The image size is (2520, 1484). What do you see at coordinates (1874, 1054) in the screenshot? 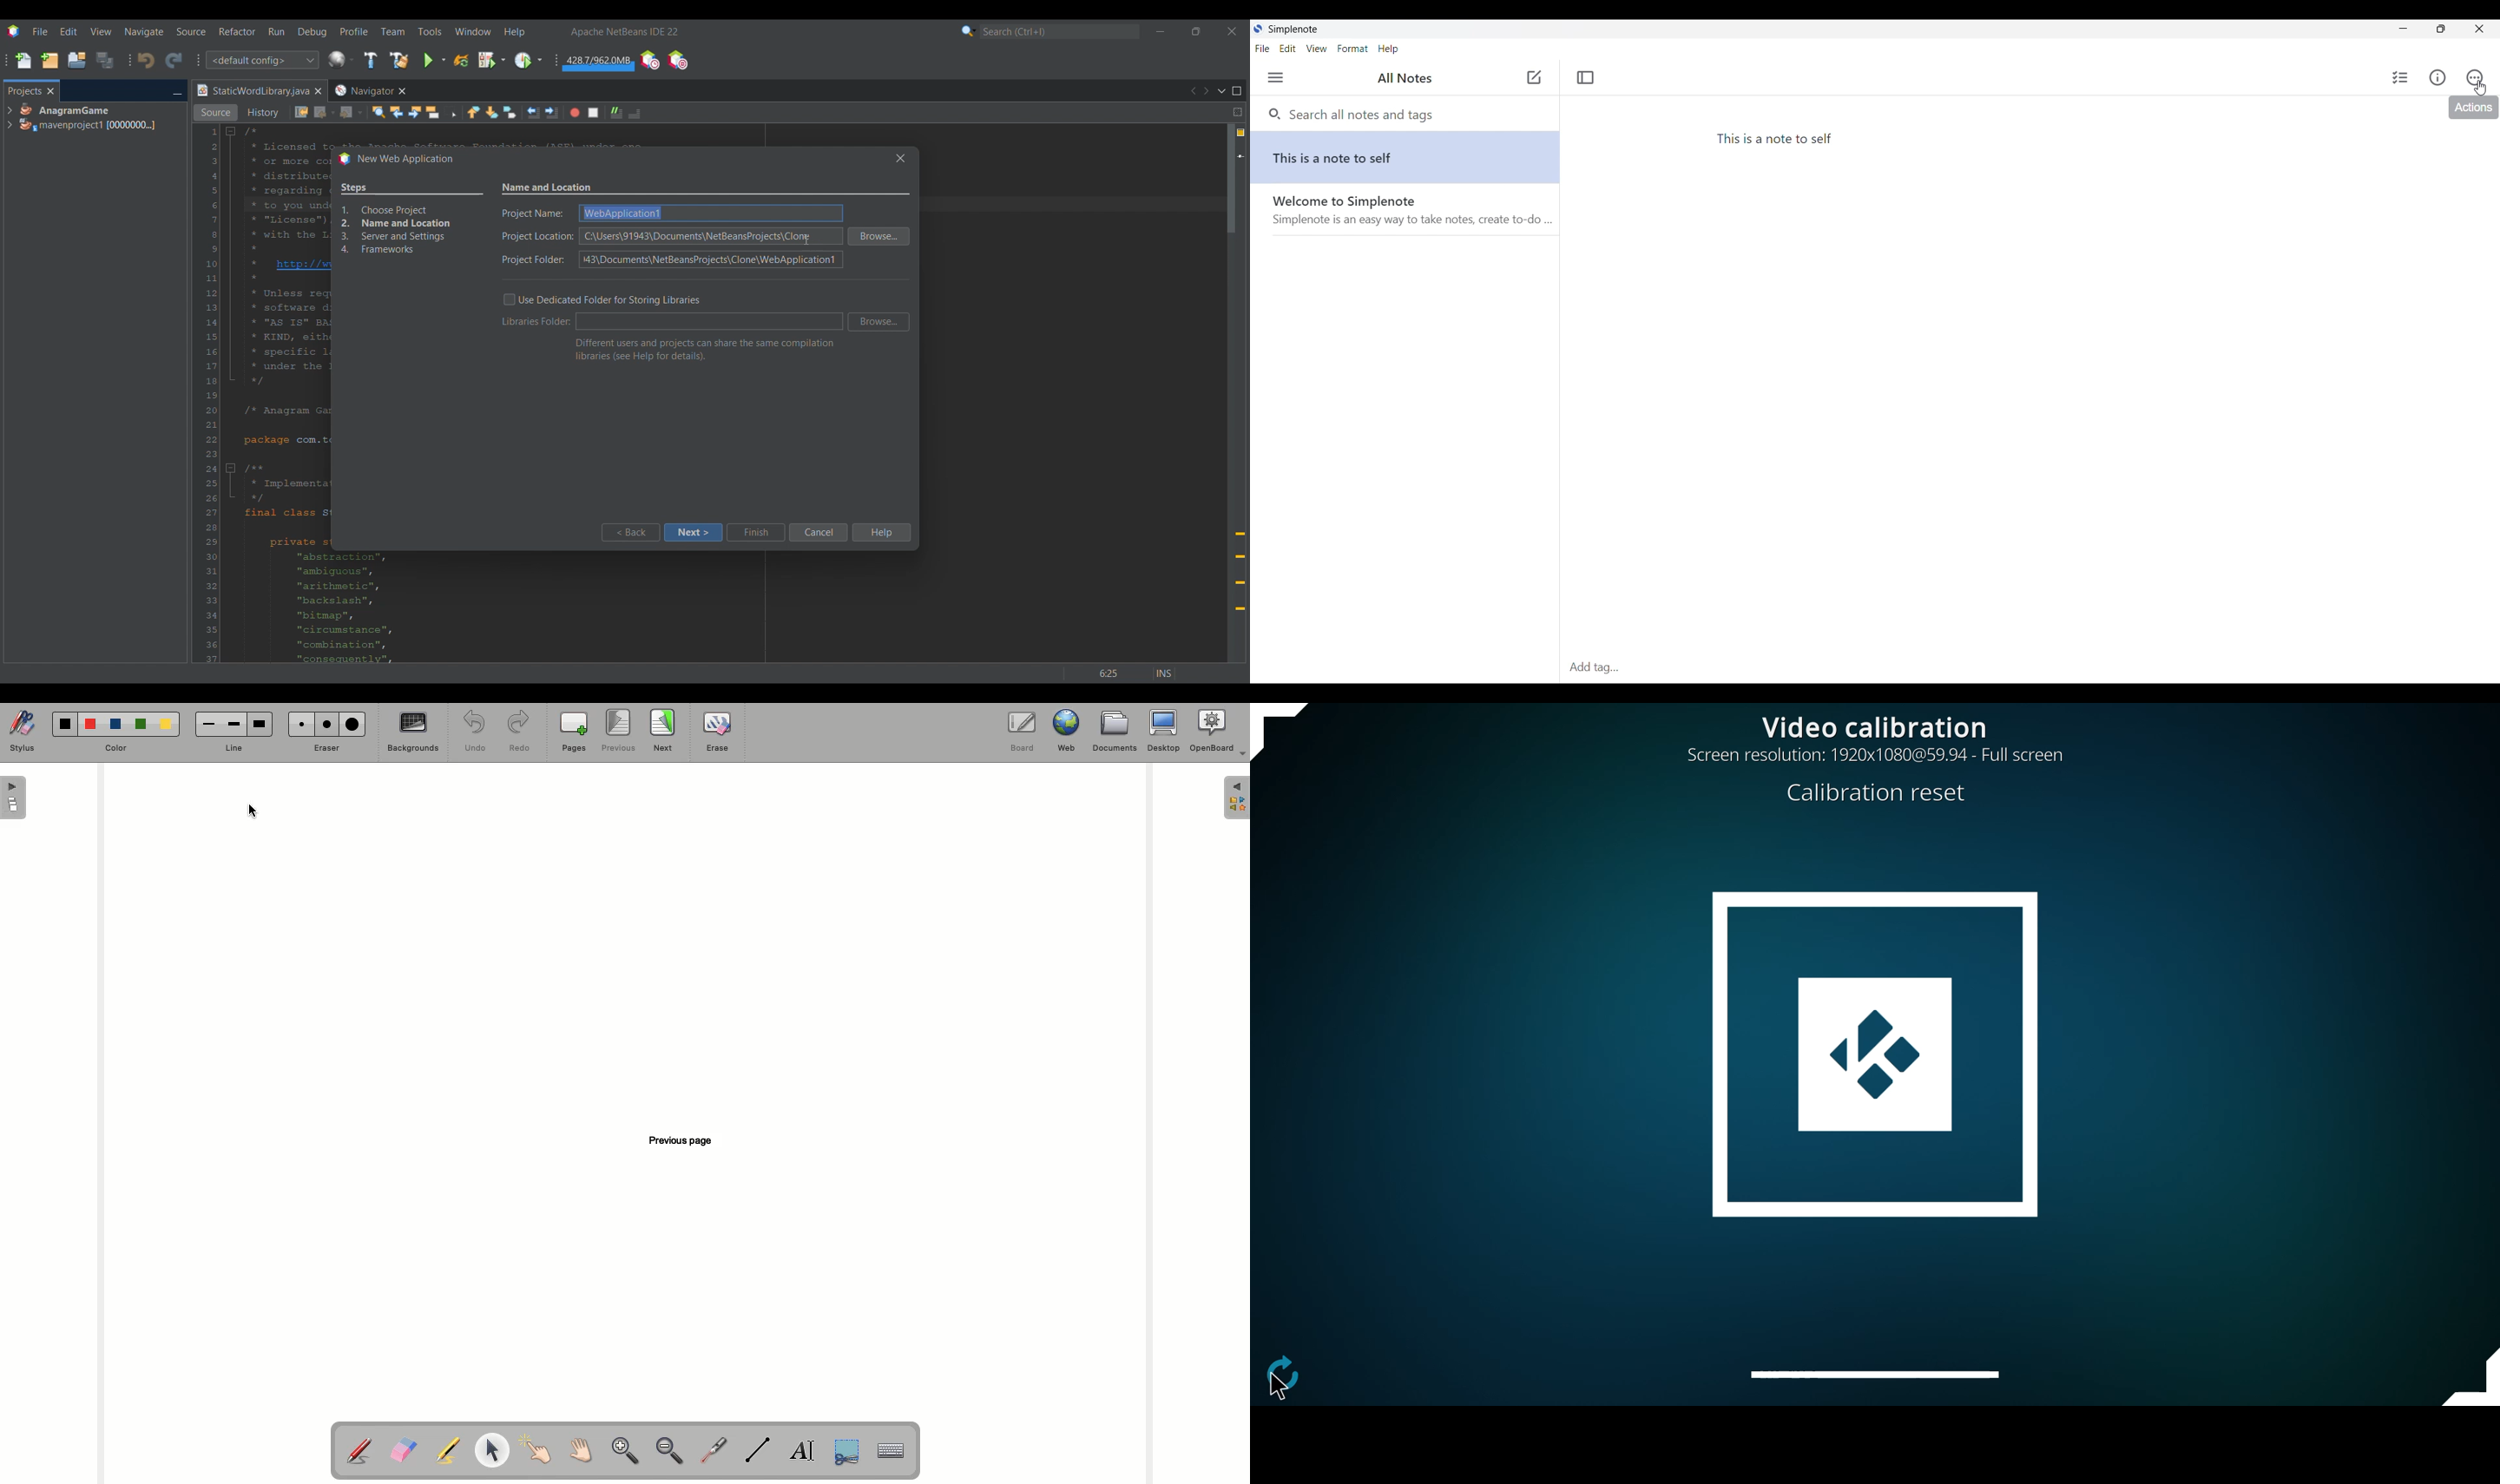
I see `calibration` at bounding box center [1874, 1054].